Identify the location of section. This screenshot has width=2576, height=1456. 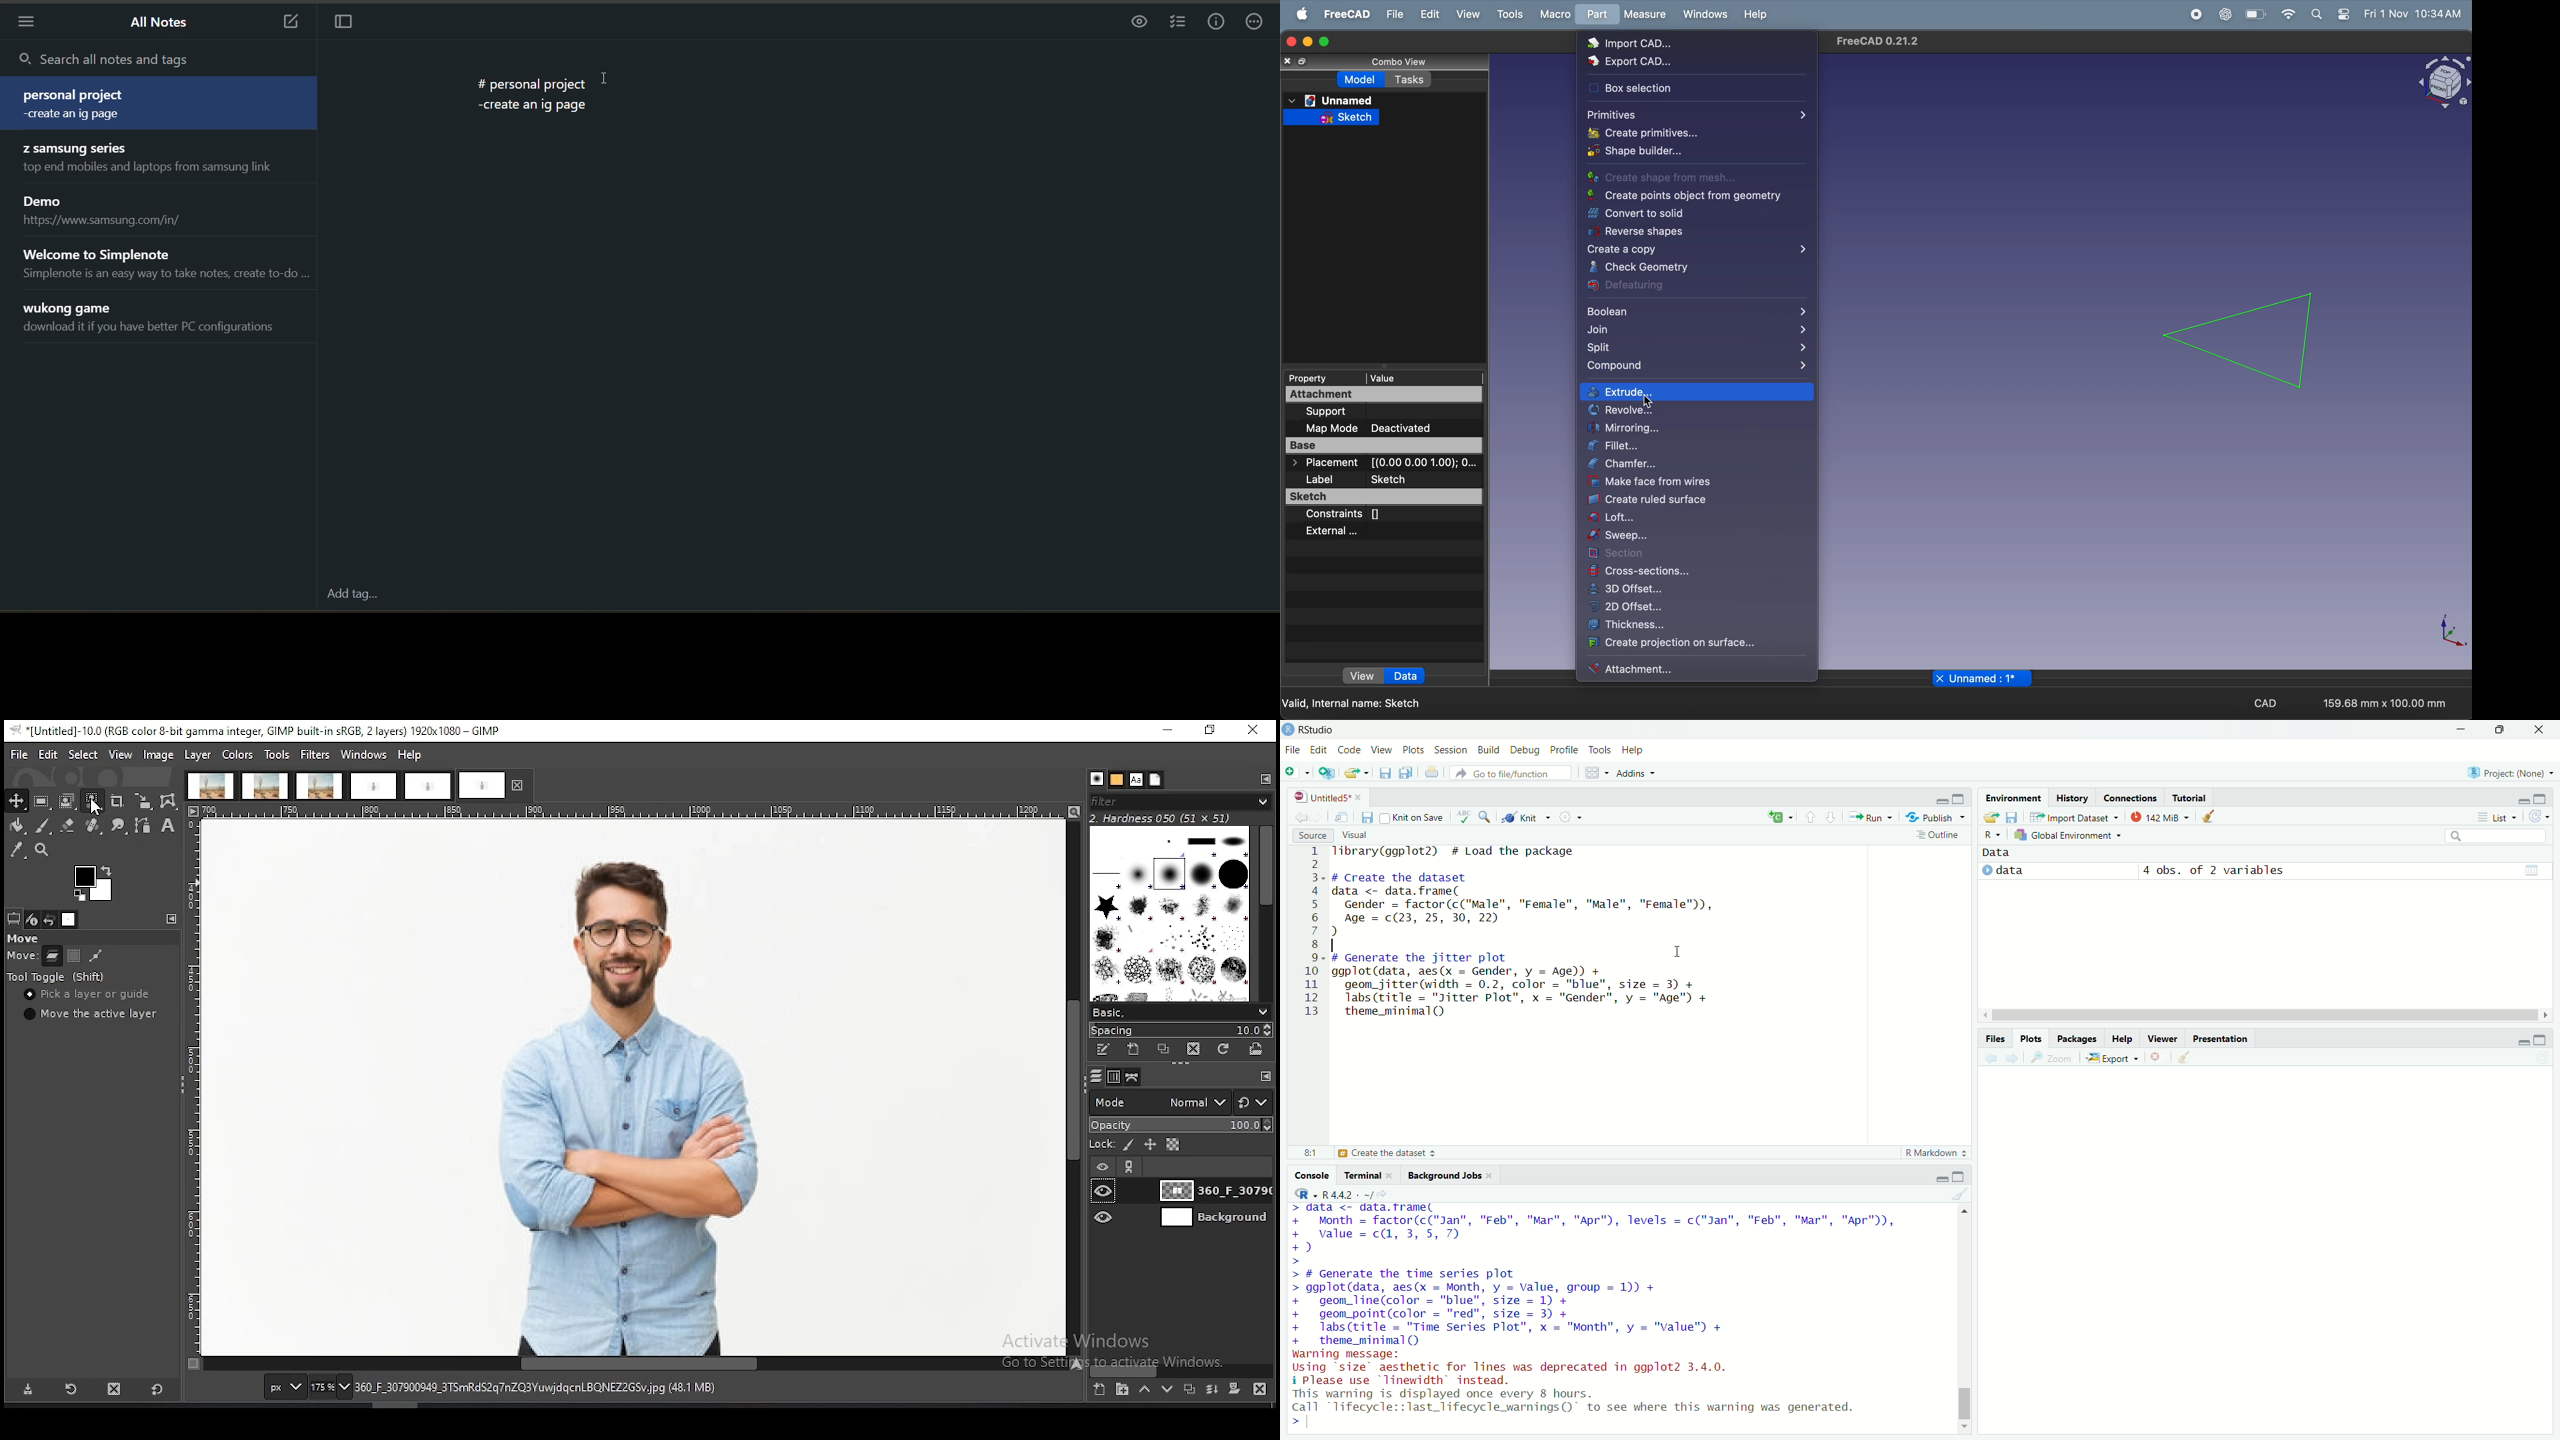
(1695, 555).